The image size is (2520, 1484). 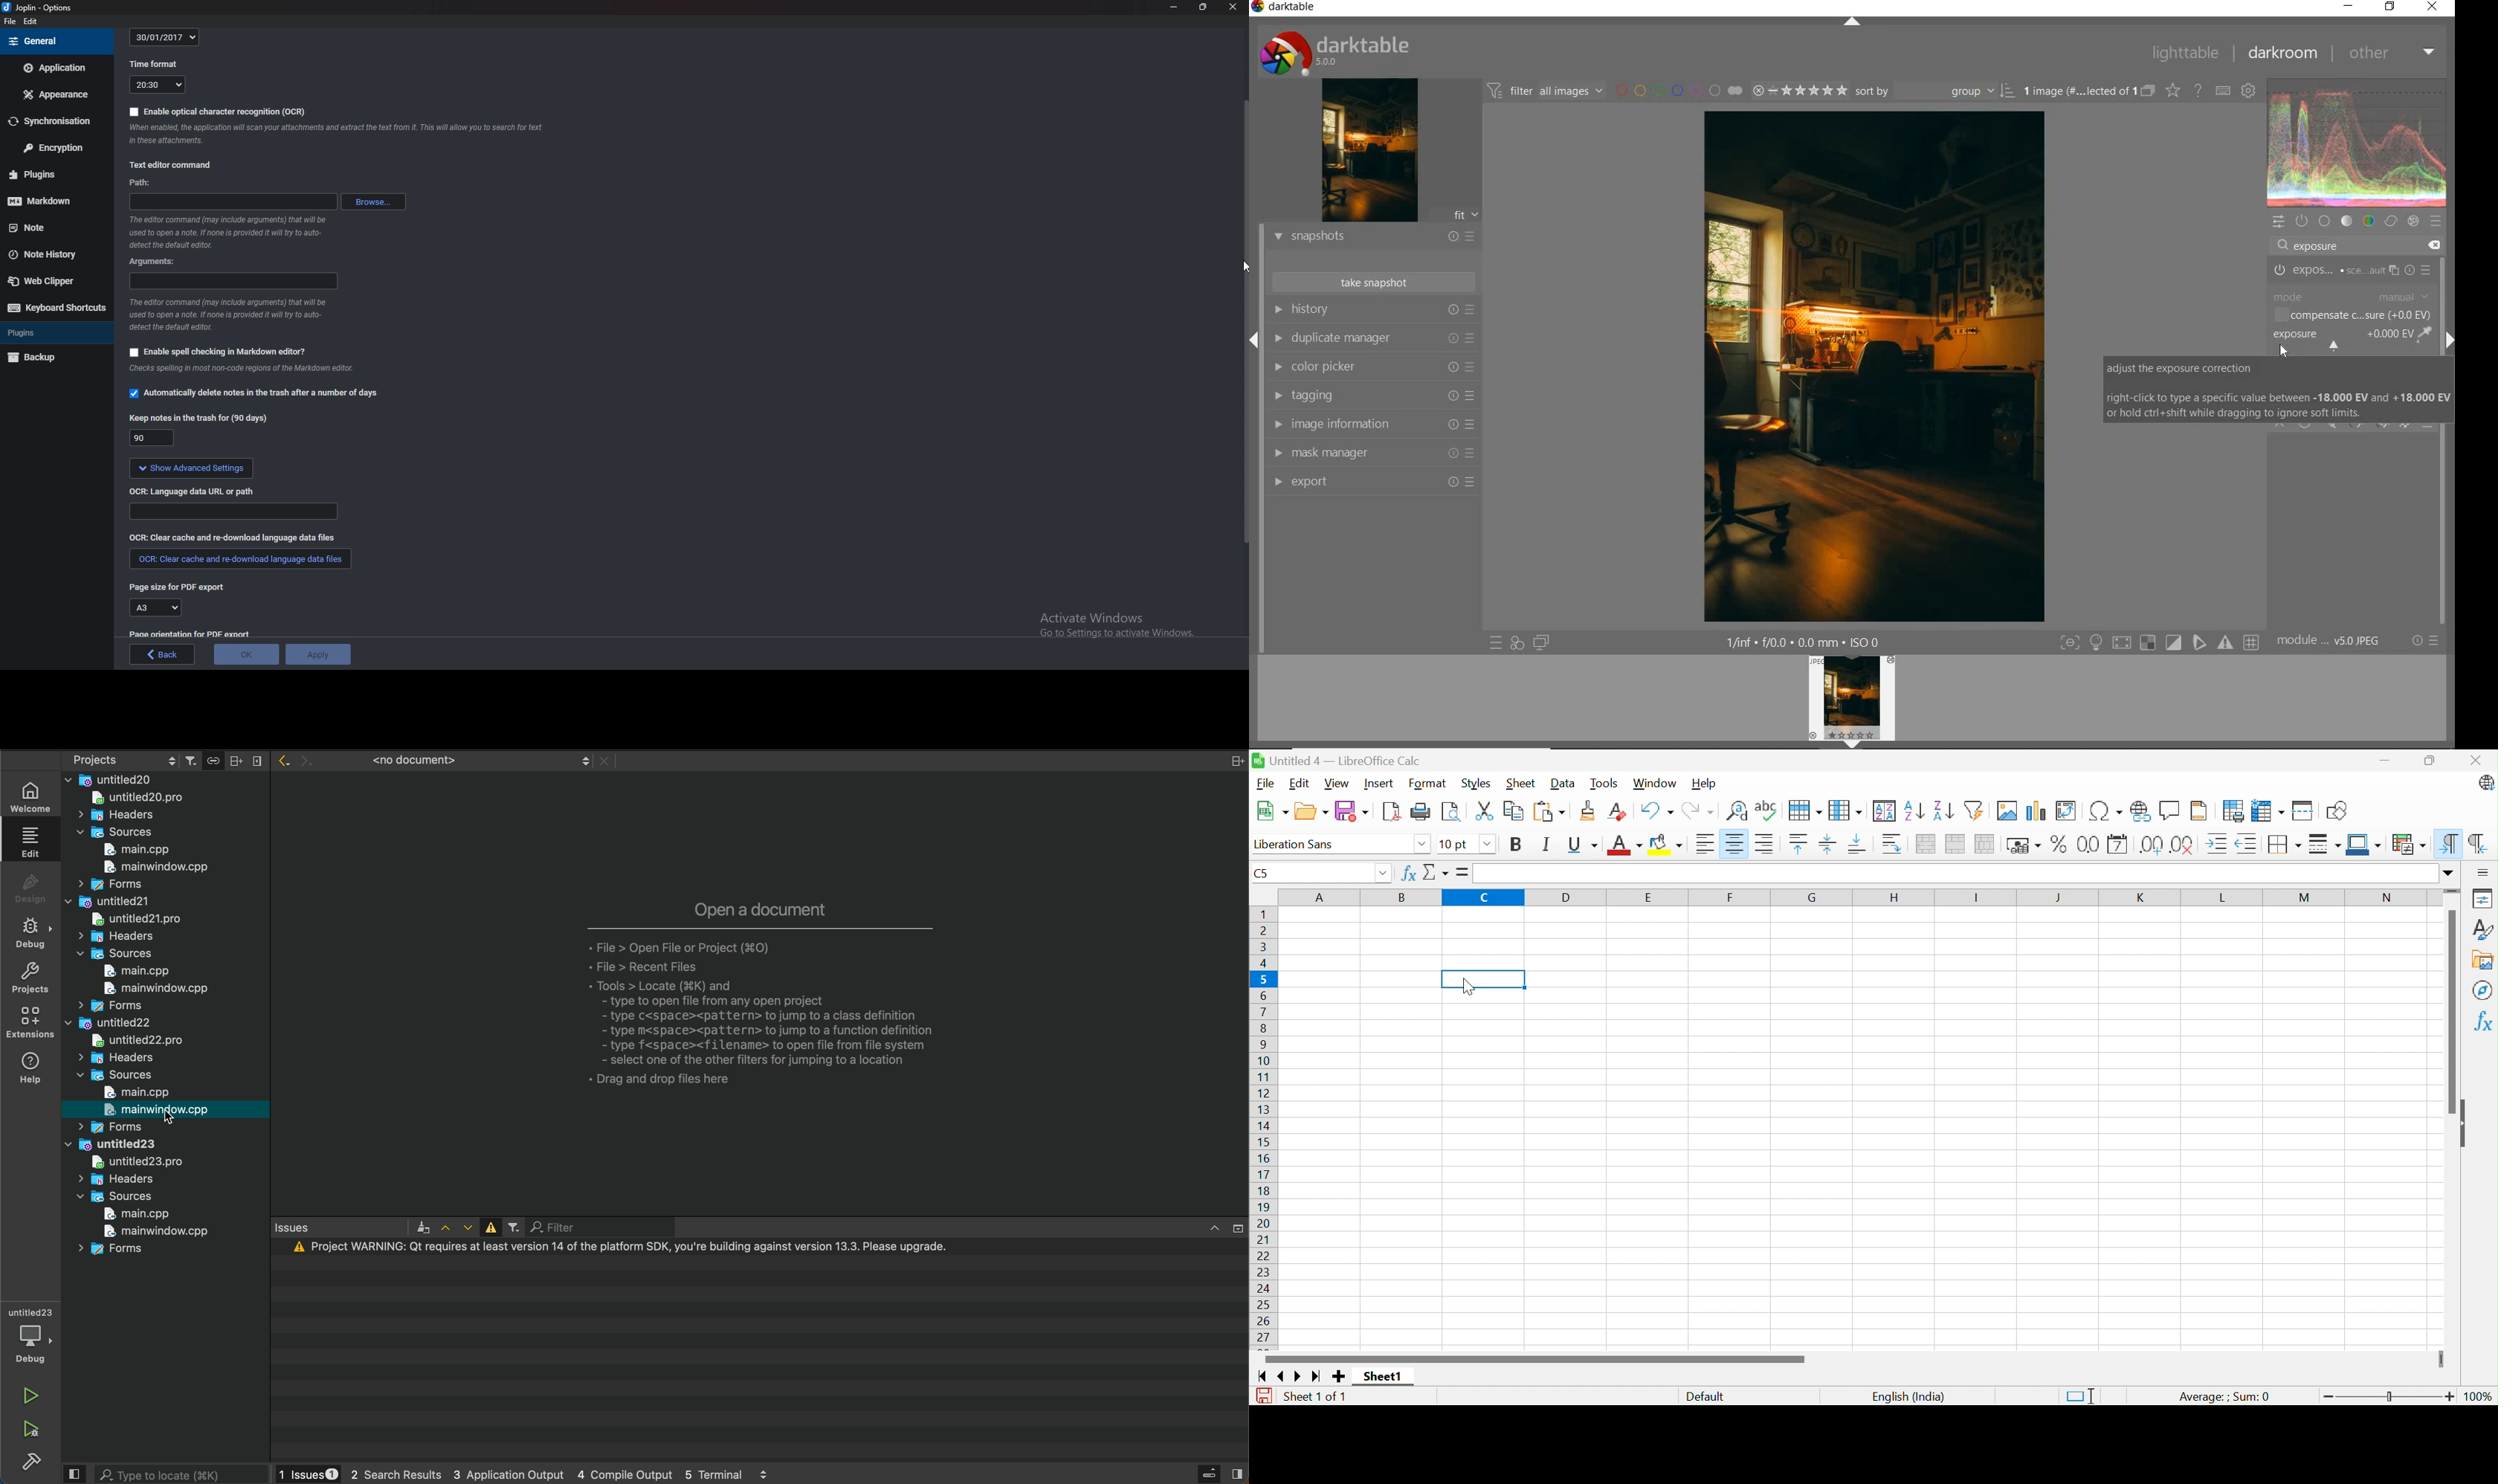 I want to click on logs, so click(x=530, y=1474).